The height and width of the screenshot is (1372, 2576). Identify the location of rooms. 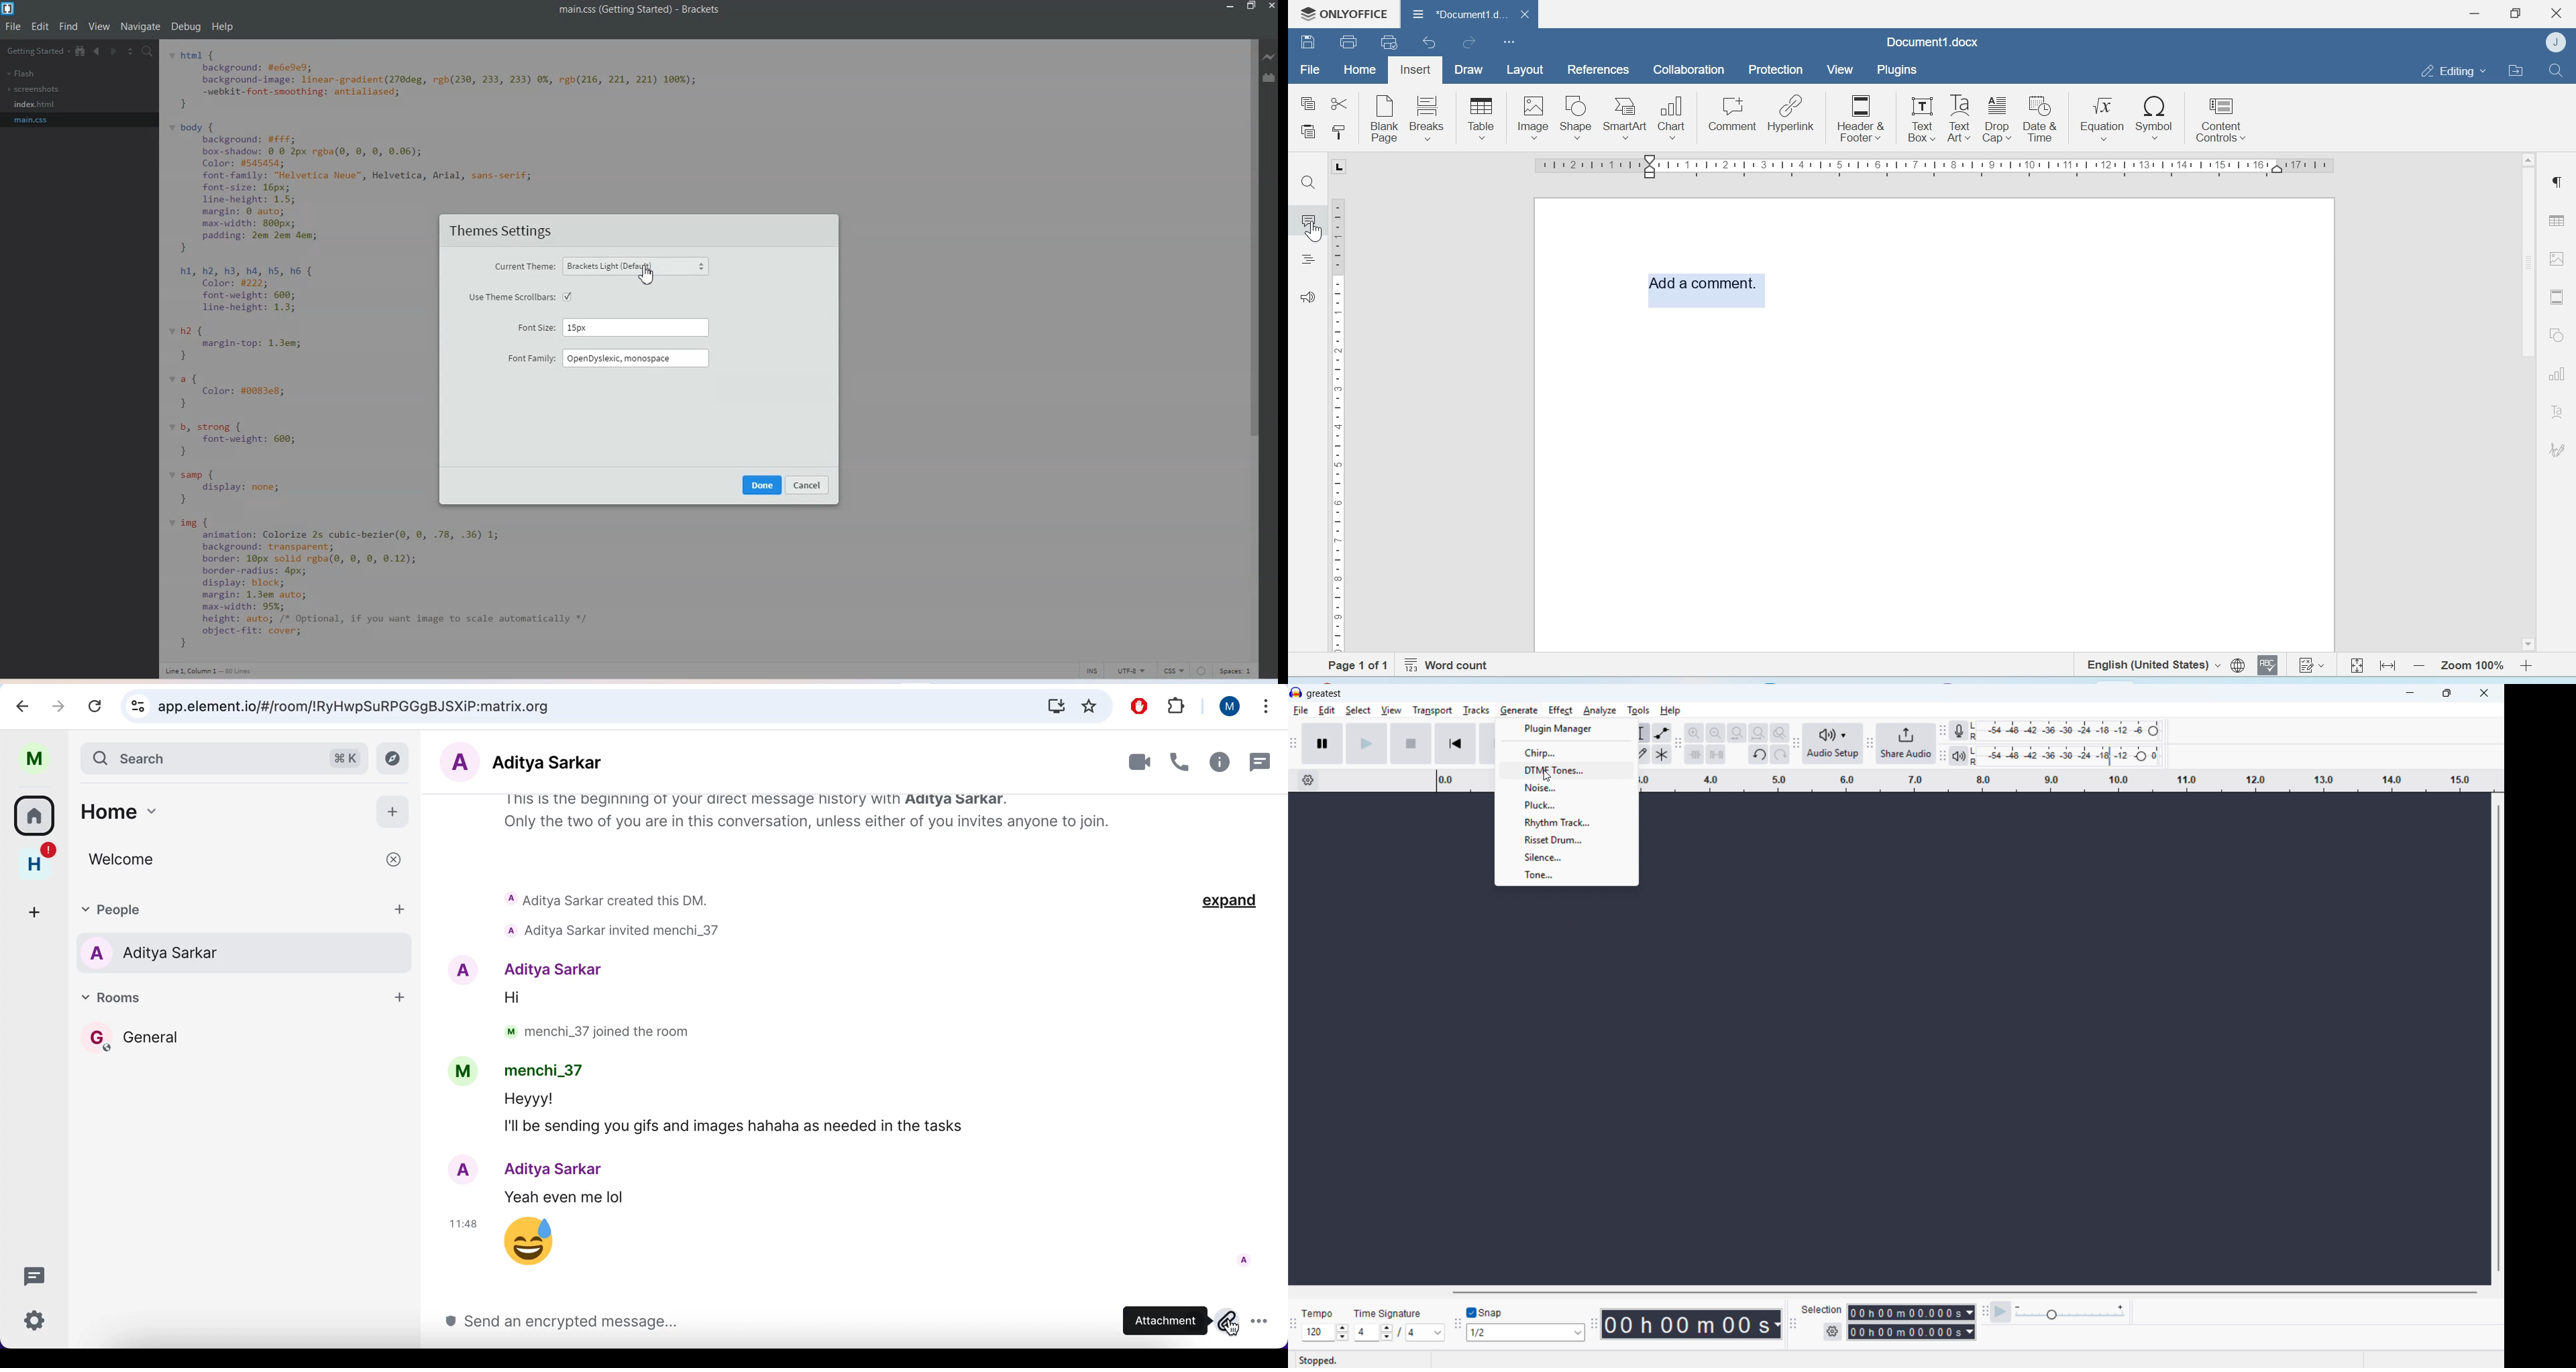
(216, 1002).